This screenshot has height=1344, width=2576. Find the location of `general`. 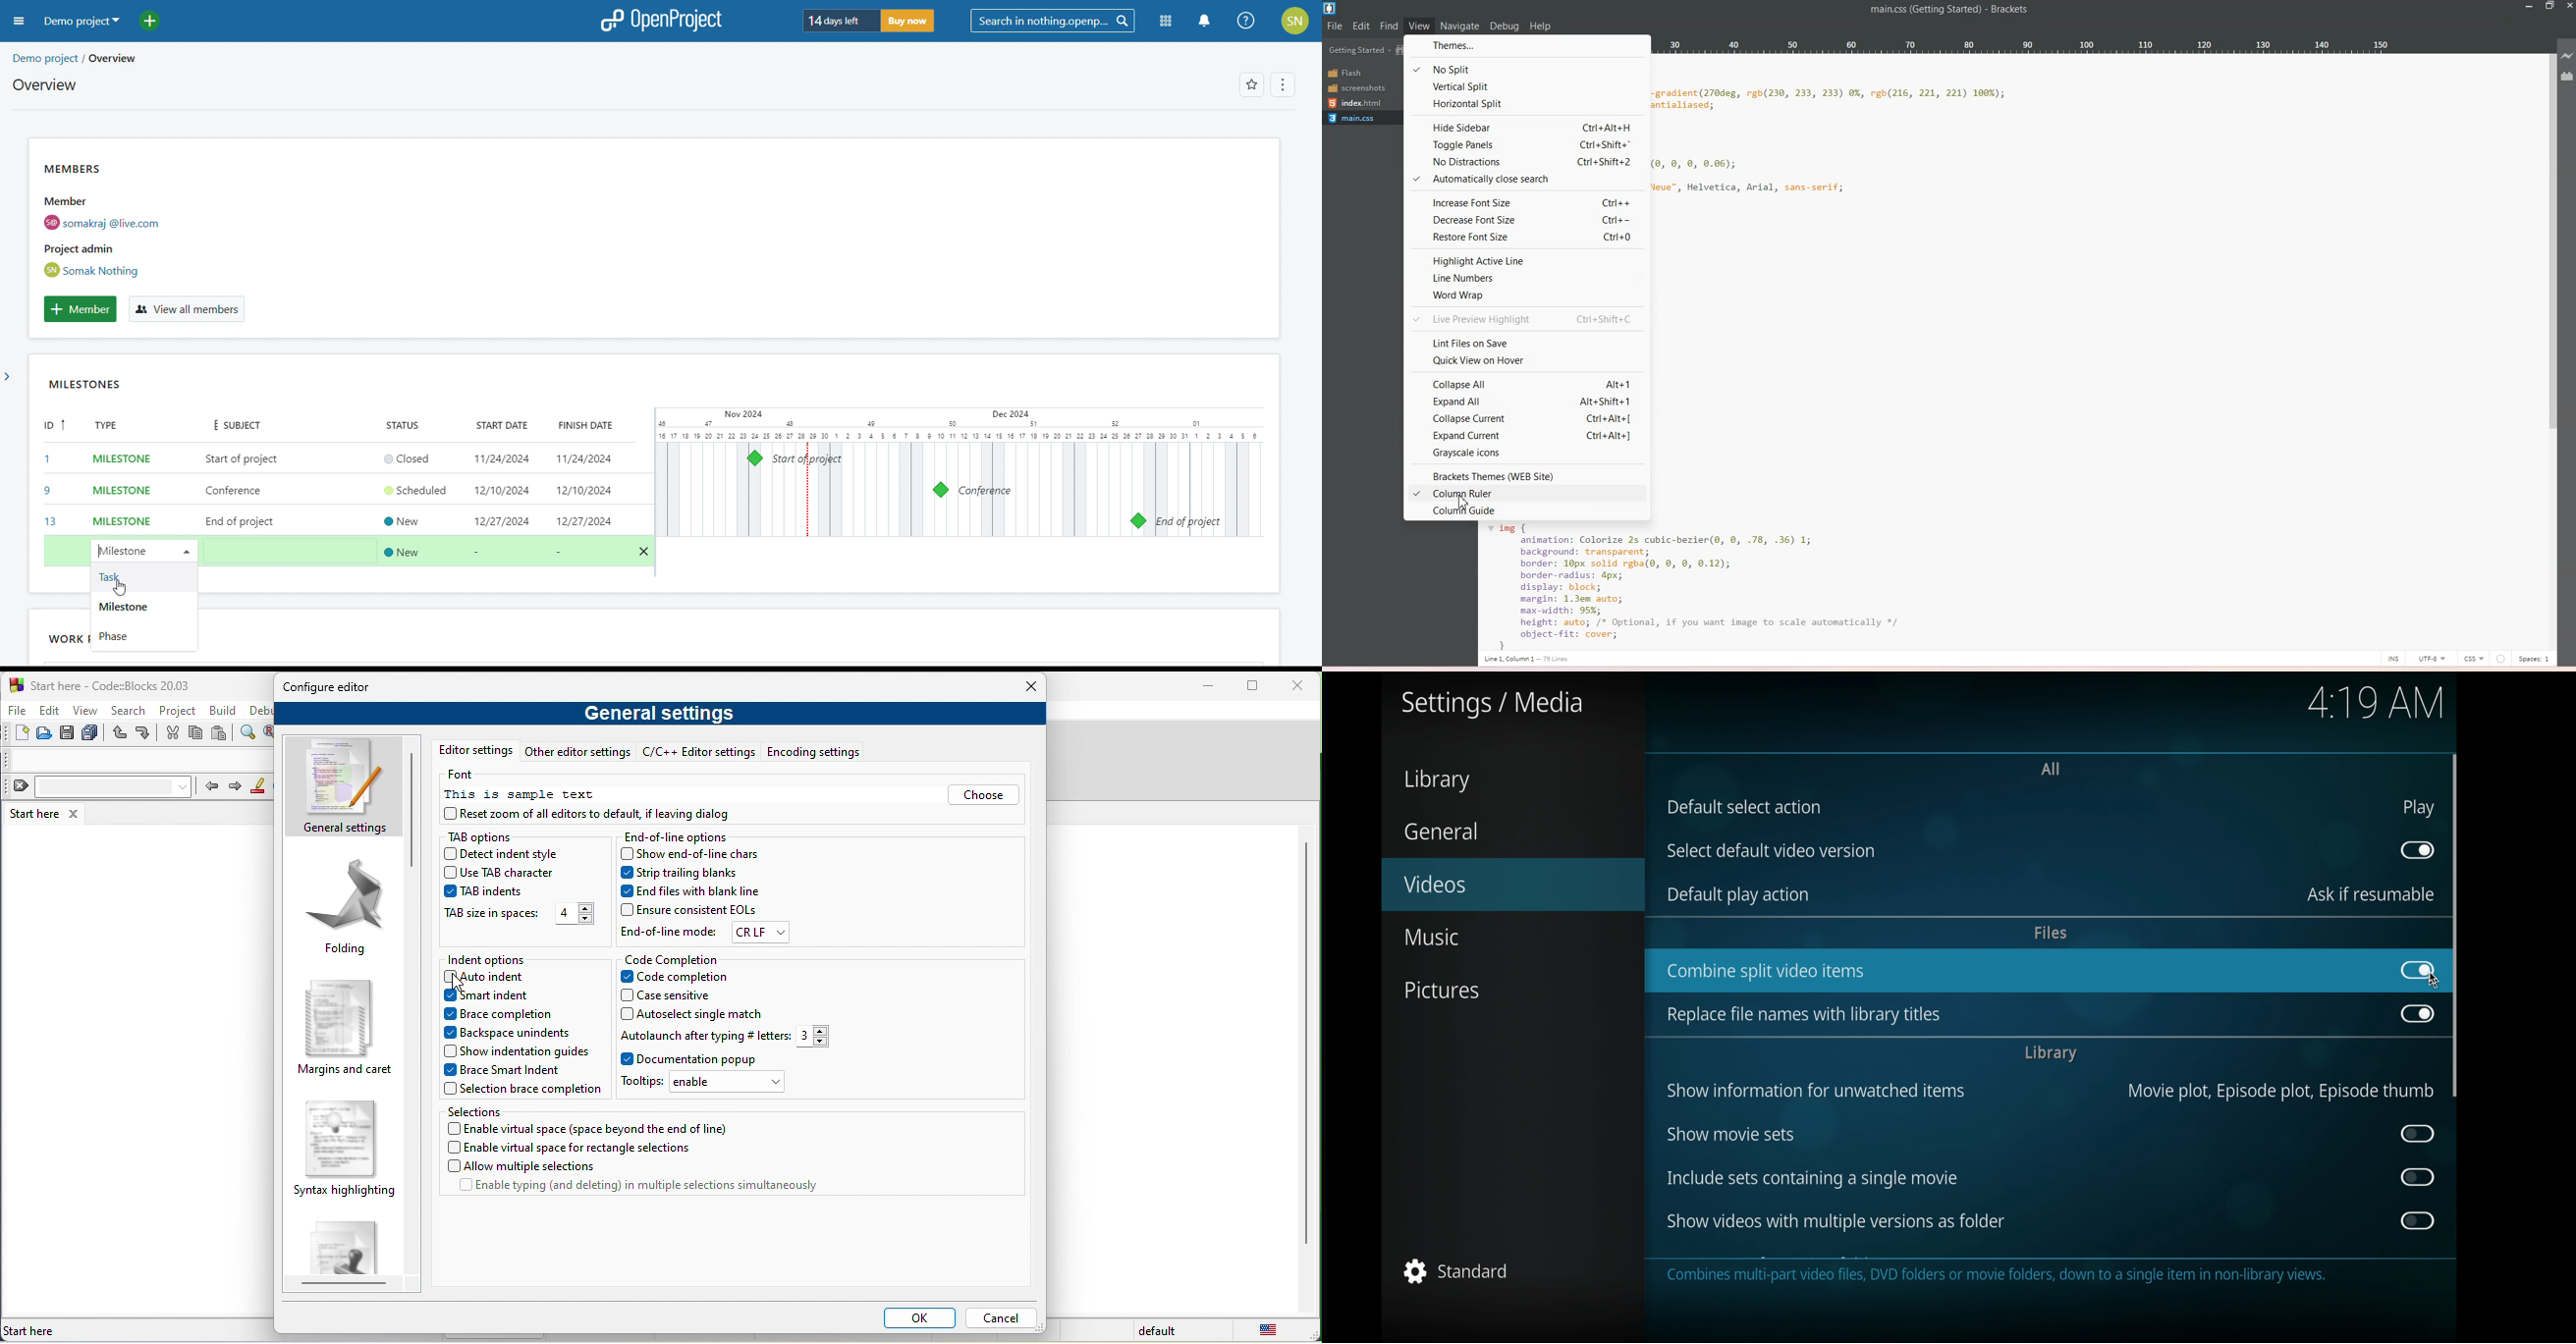

general is located at coordinates (1440, 831).